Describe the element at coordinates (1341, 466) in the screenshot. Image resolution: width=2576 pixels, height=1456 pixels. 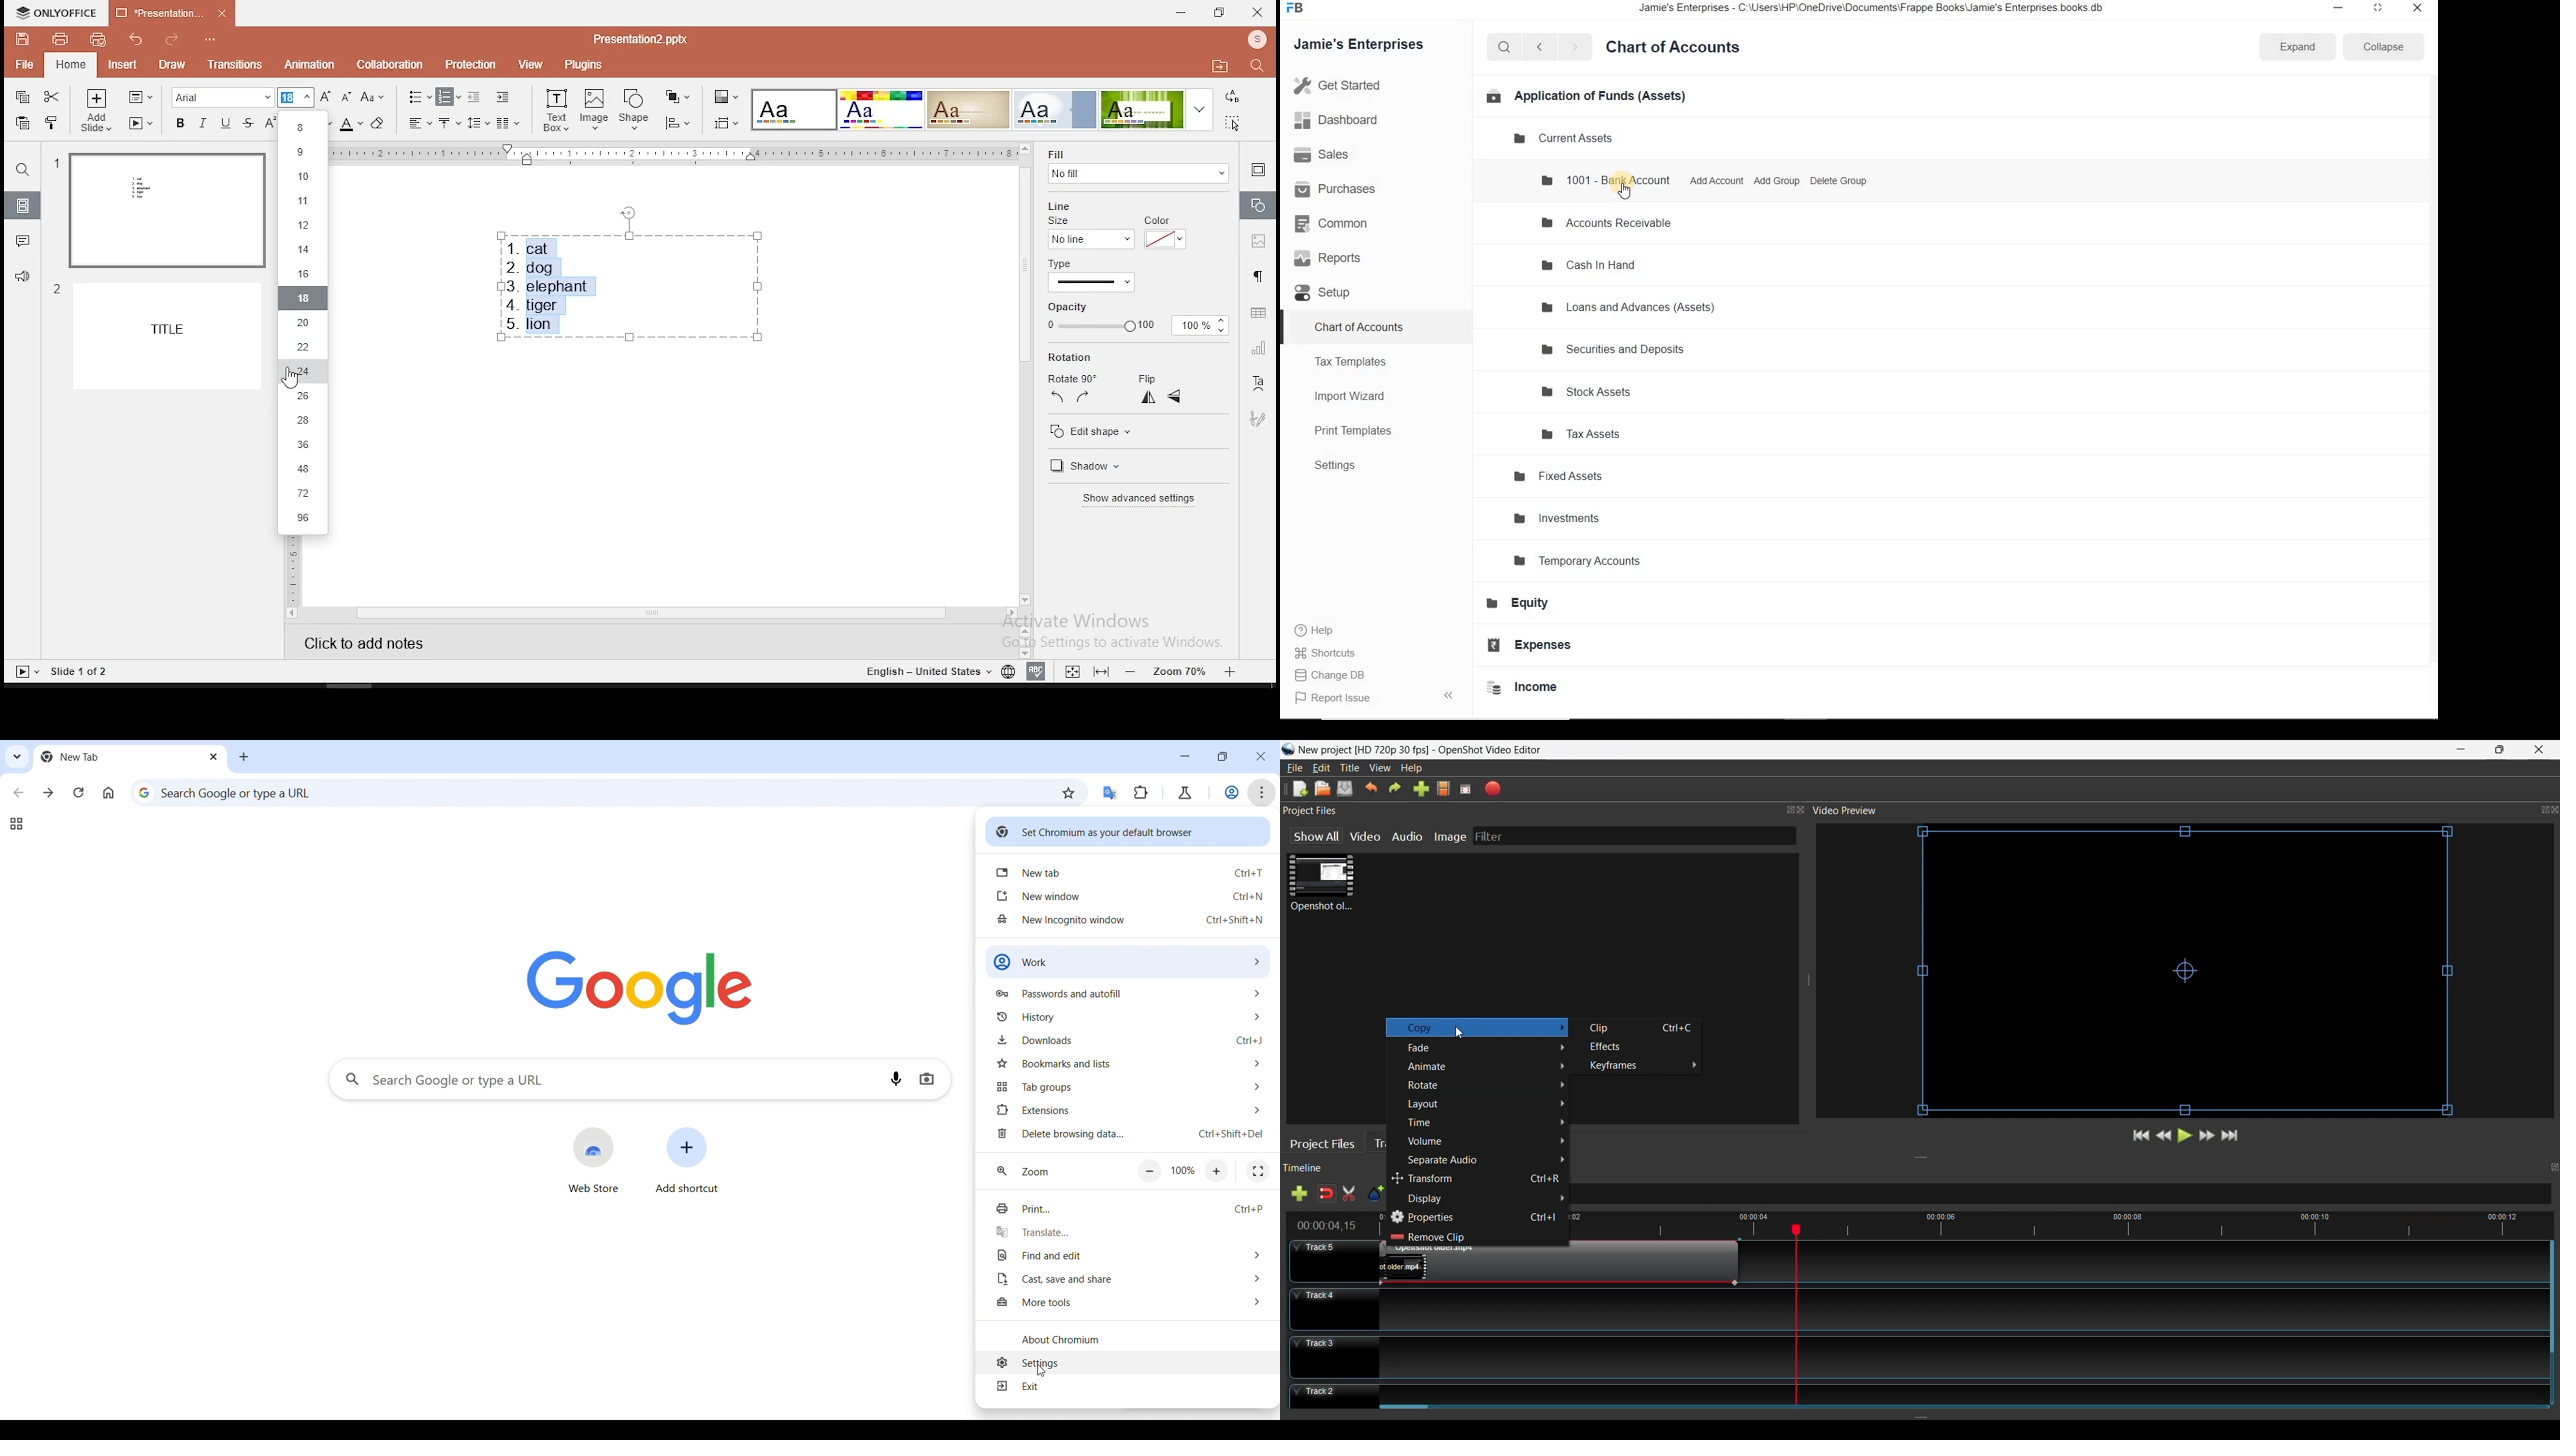
I see `Settings` at that location.